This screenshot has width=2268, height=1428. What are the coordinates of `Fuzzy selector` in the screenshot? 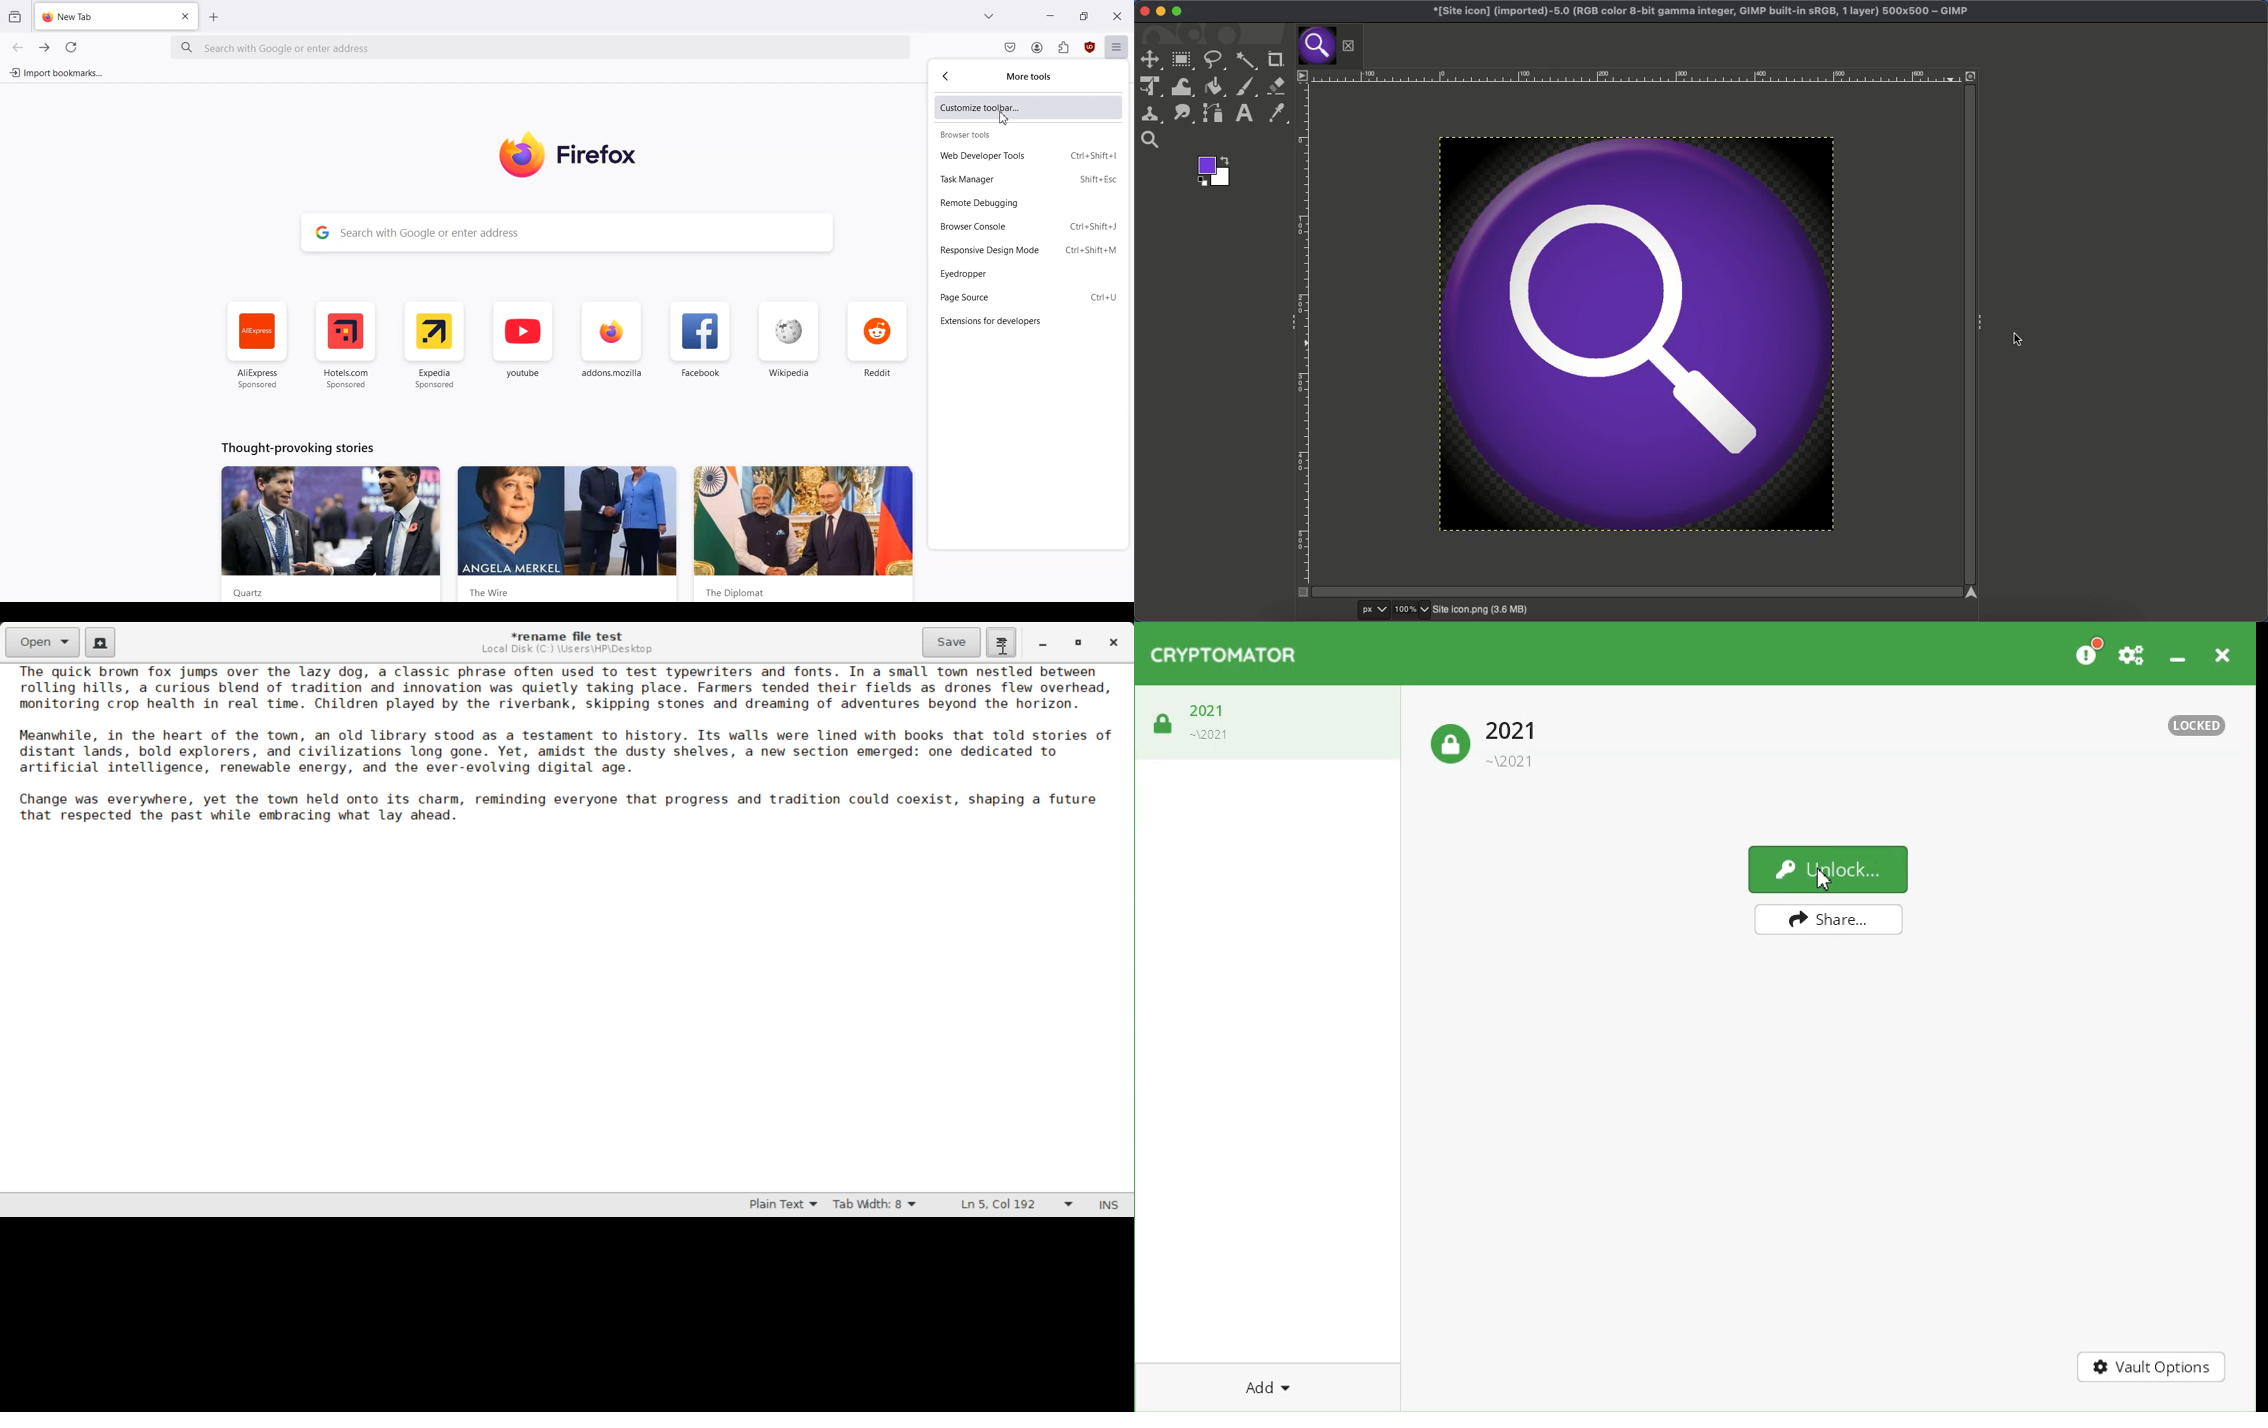 It's located at (1246, 62).